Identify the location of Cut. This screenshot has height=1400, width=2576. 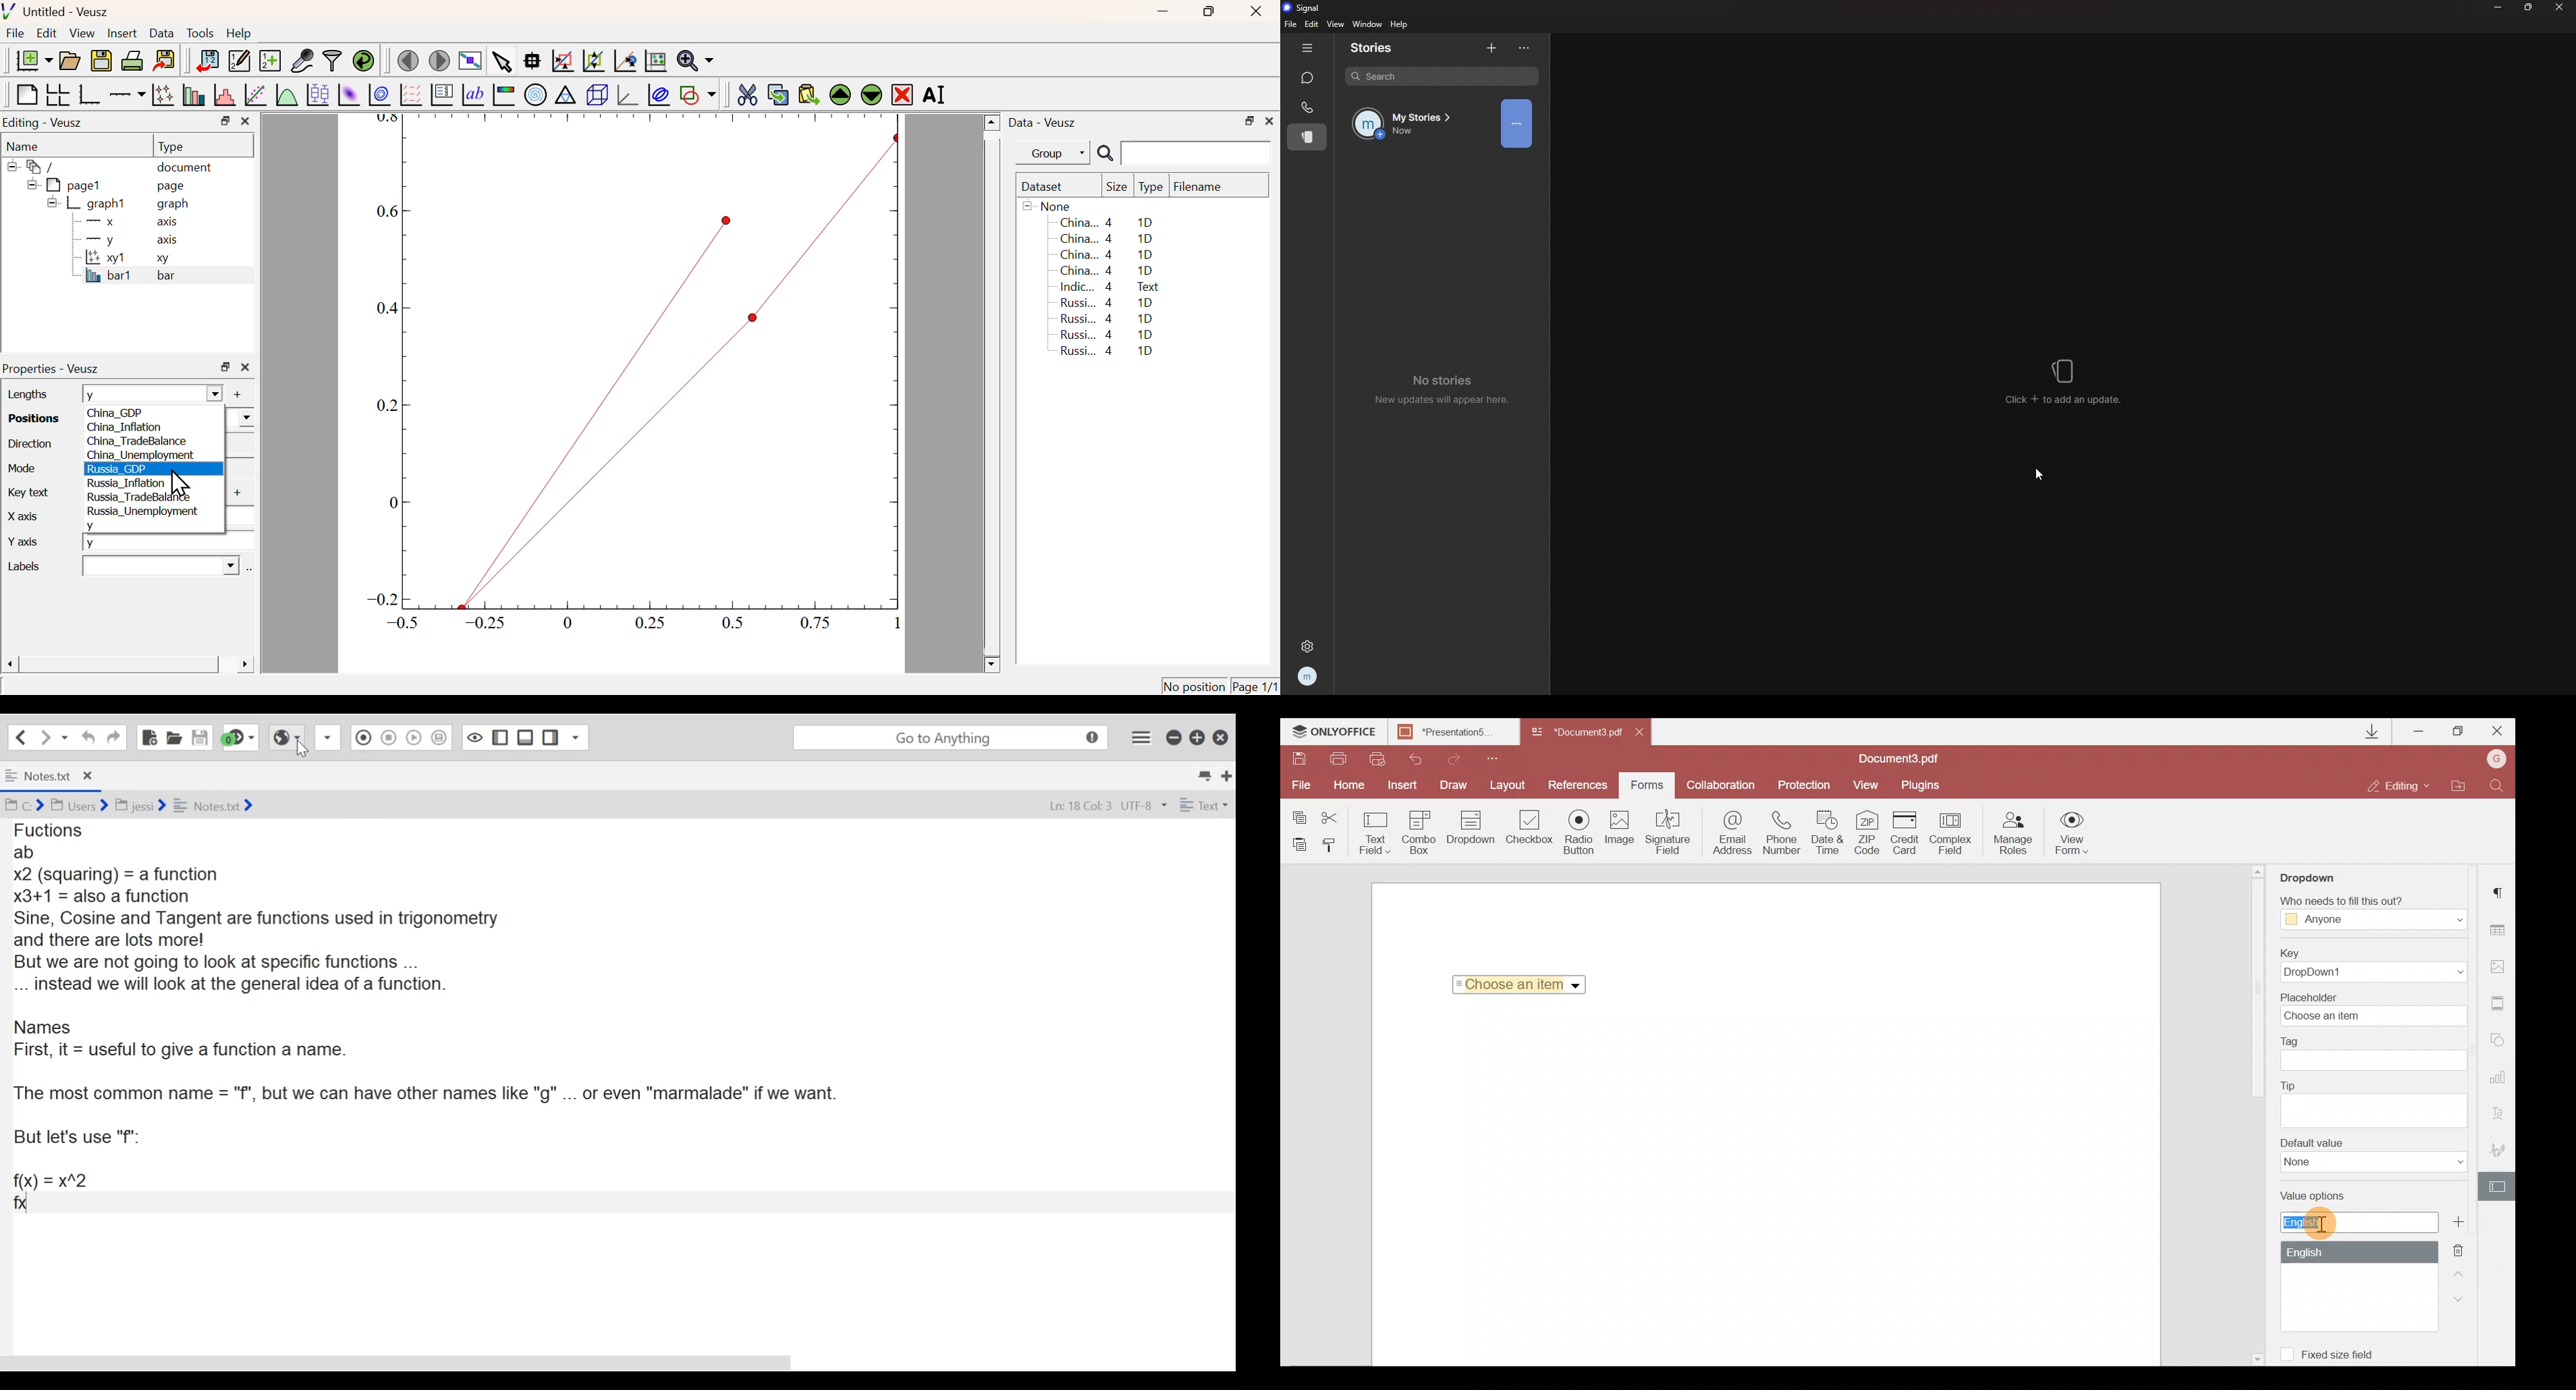
(1338, 815).